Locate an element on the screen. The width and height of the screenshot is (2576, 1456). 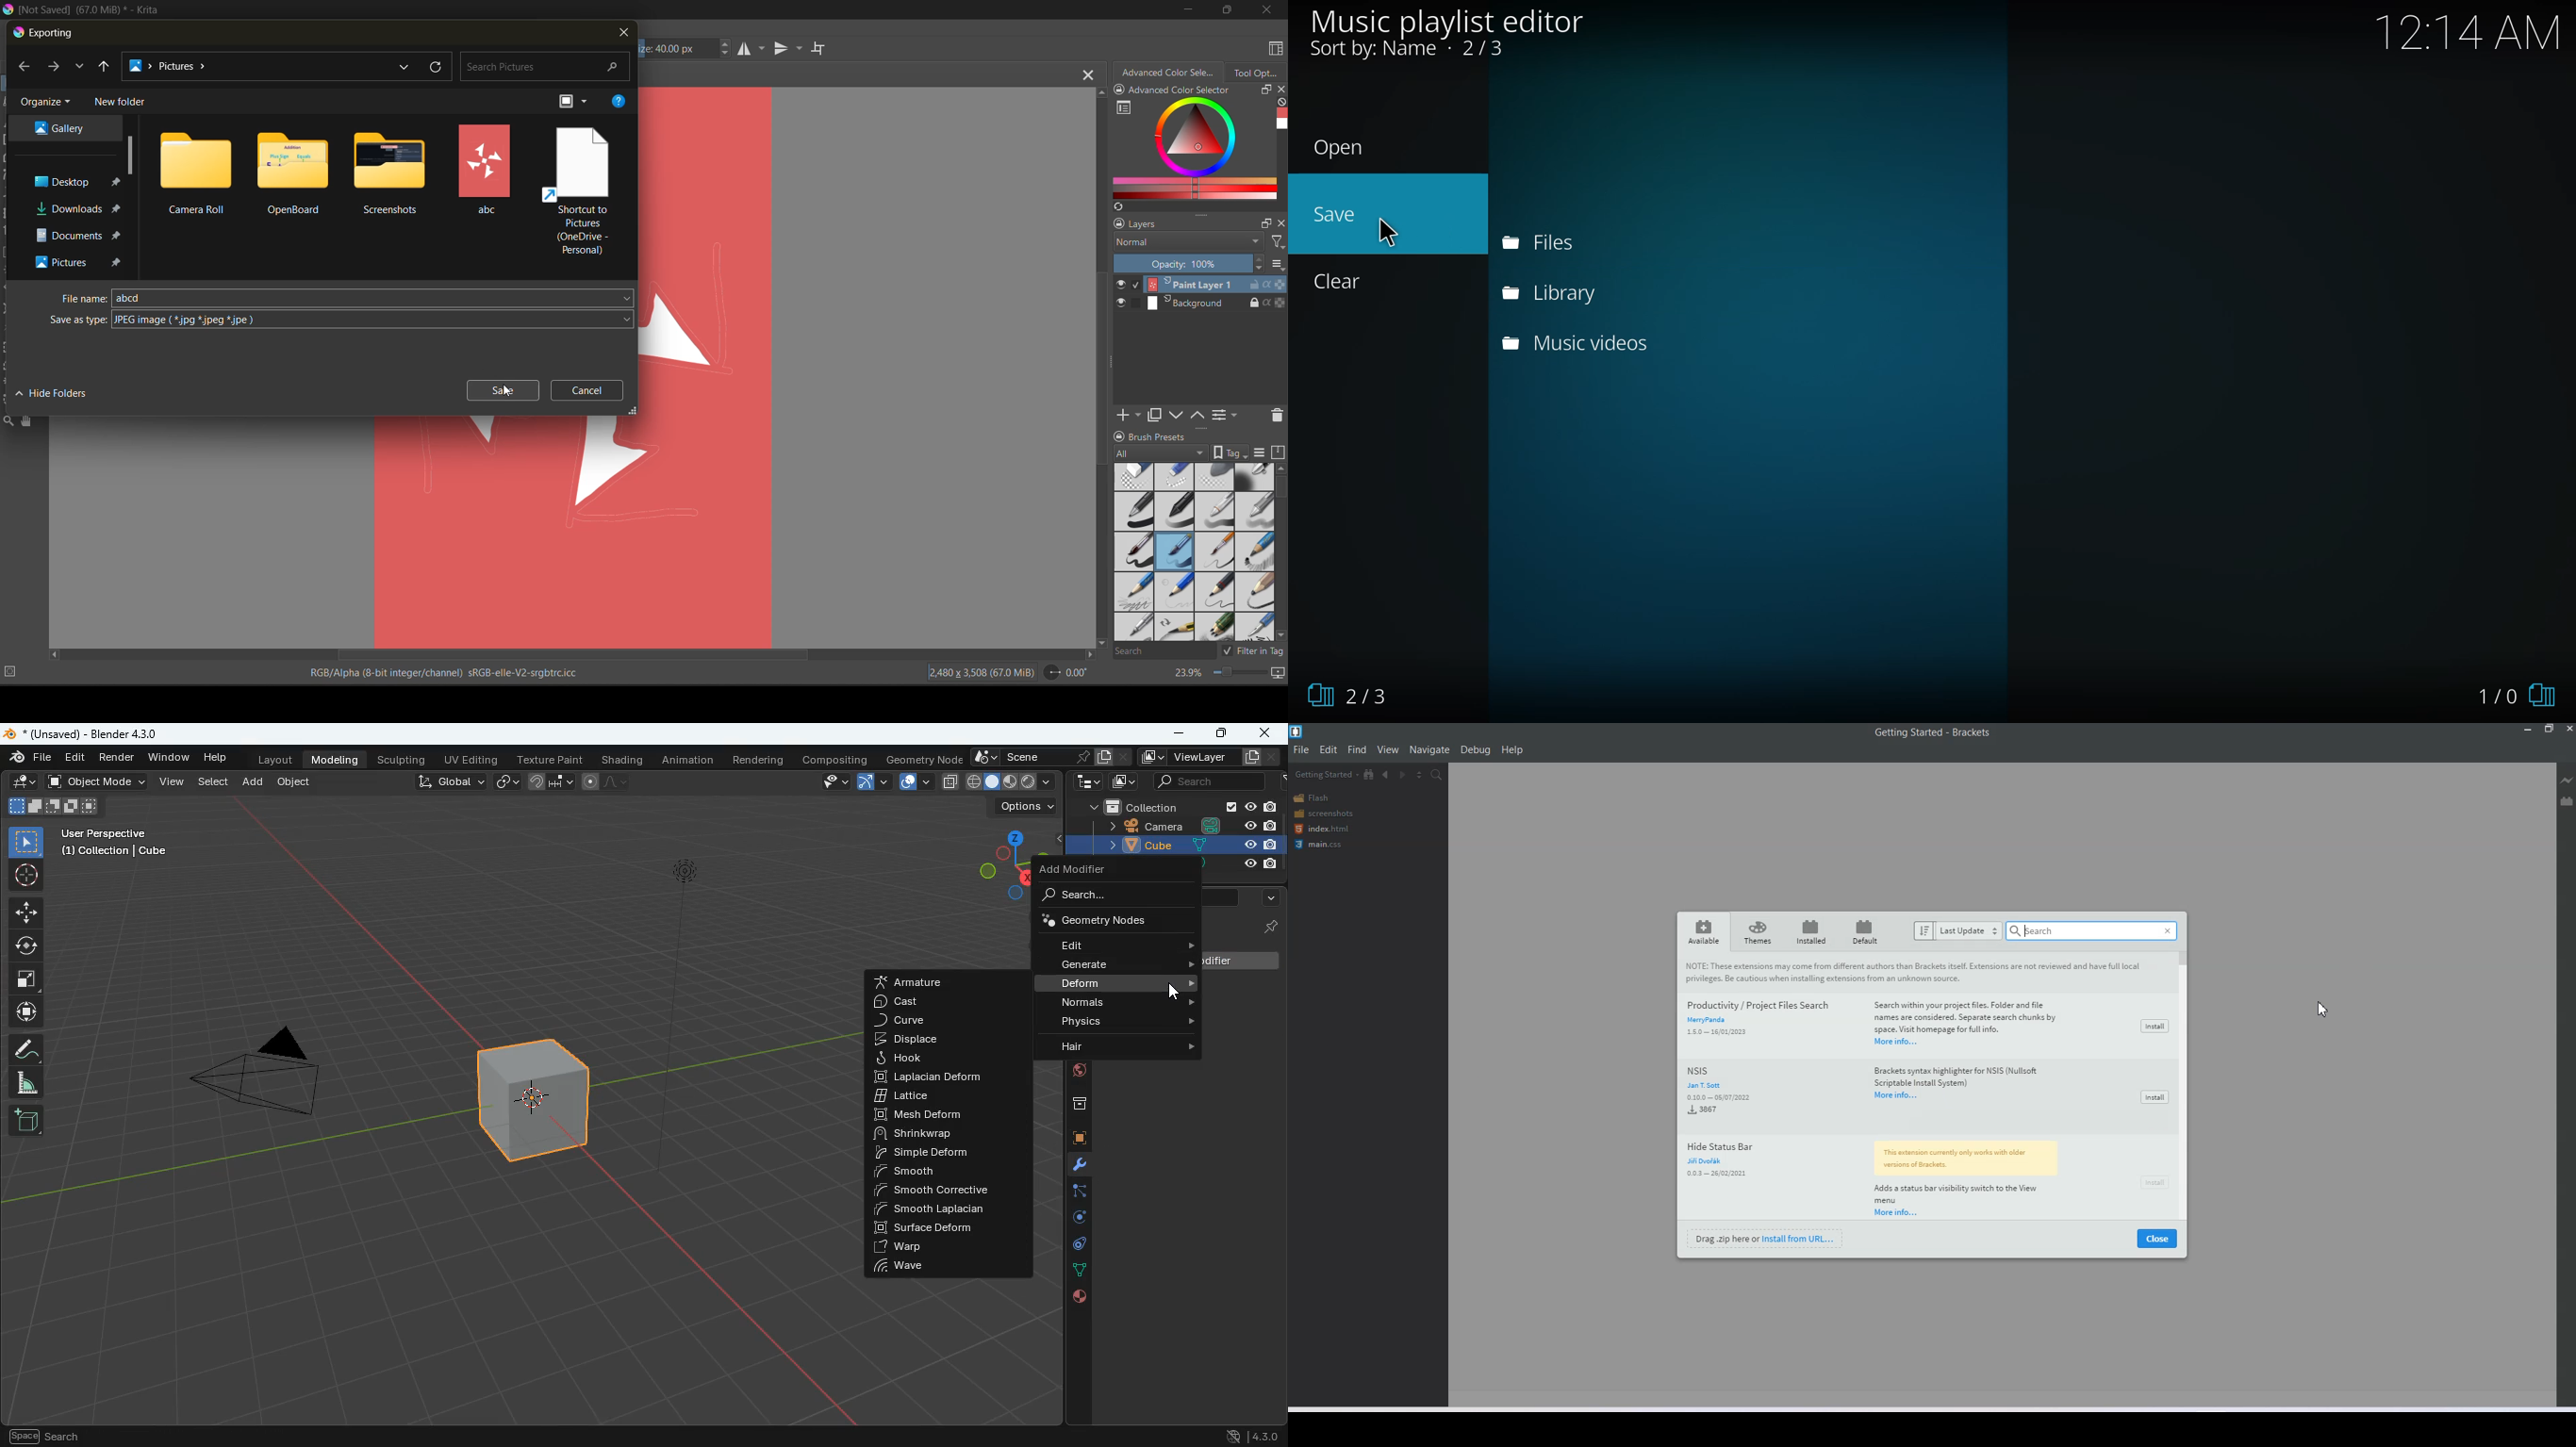
horizontal scroll bar is located at coordinates (576, 655).